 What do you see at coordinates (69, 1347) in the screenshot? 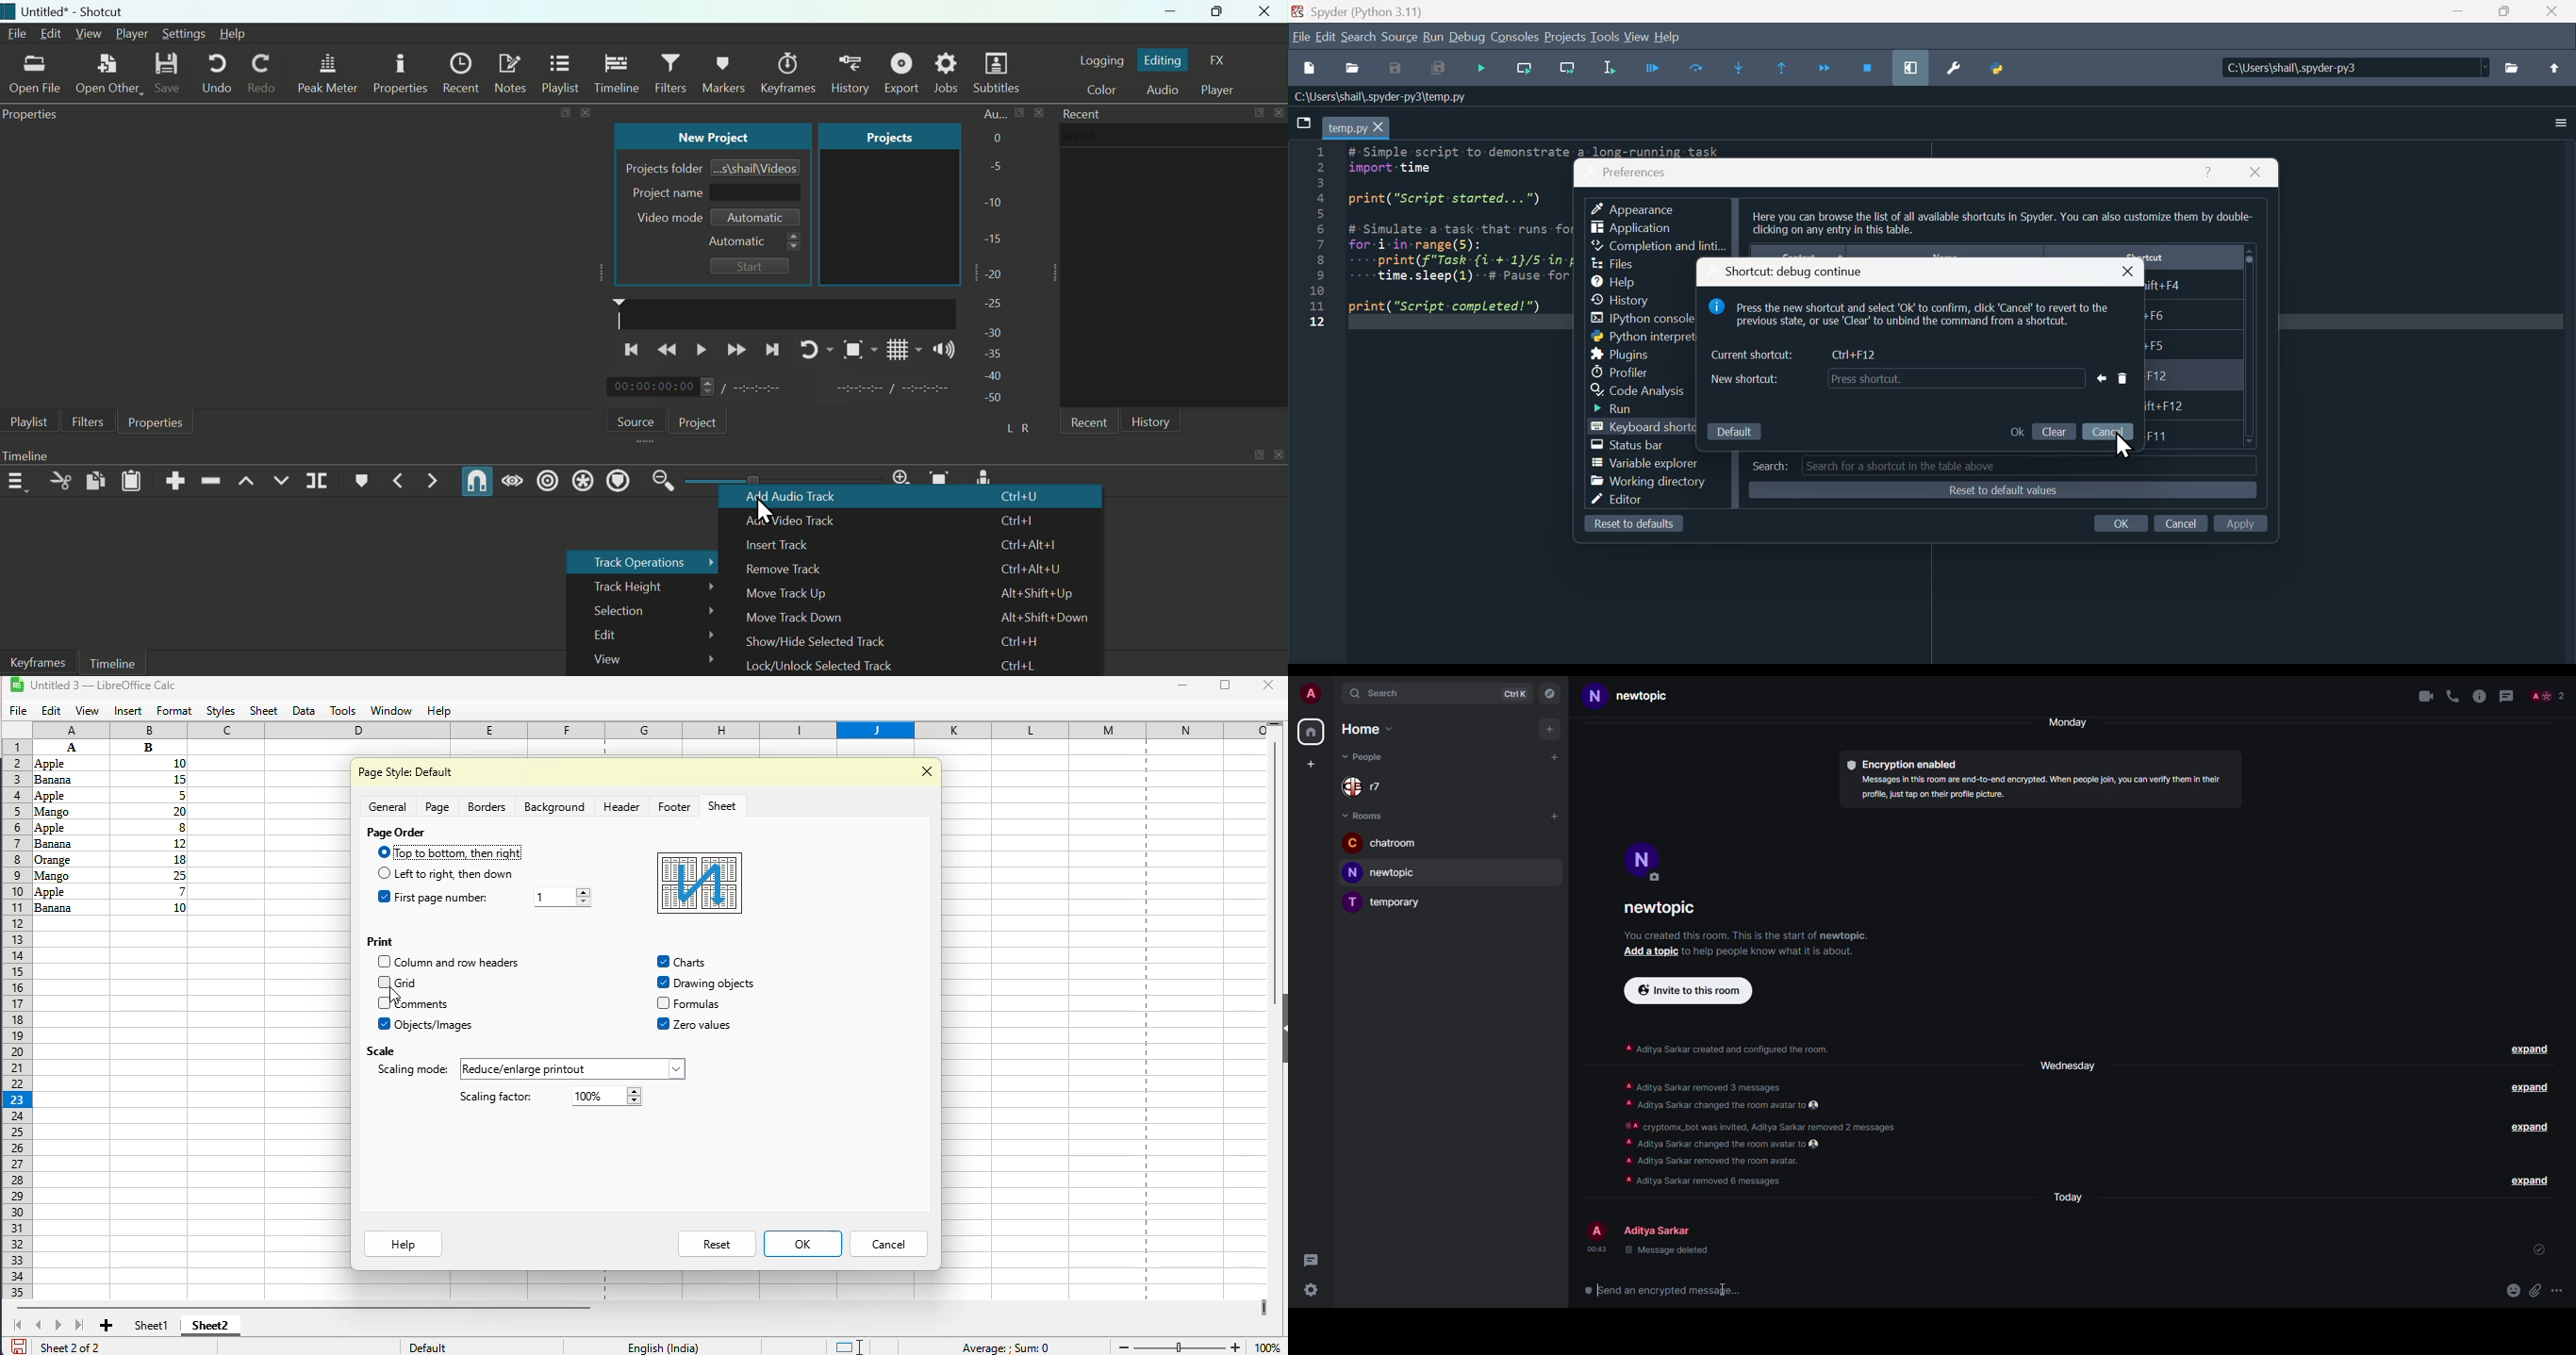
I see `sheet 2 of 2` at bounding box center [69, 1347].